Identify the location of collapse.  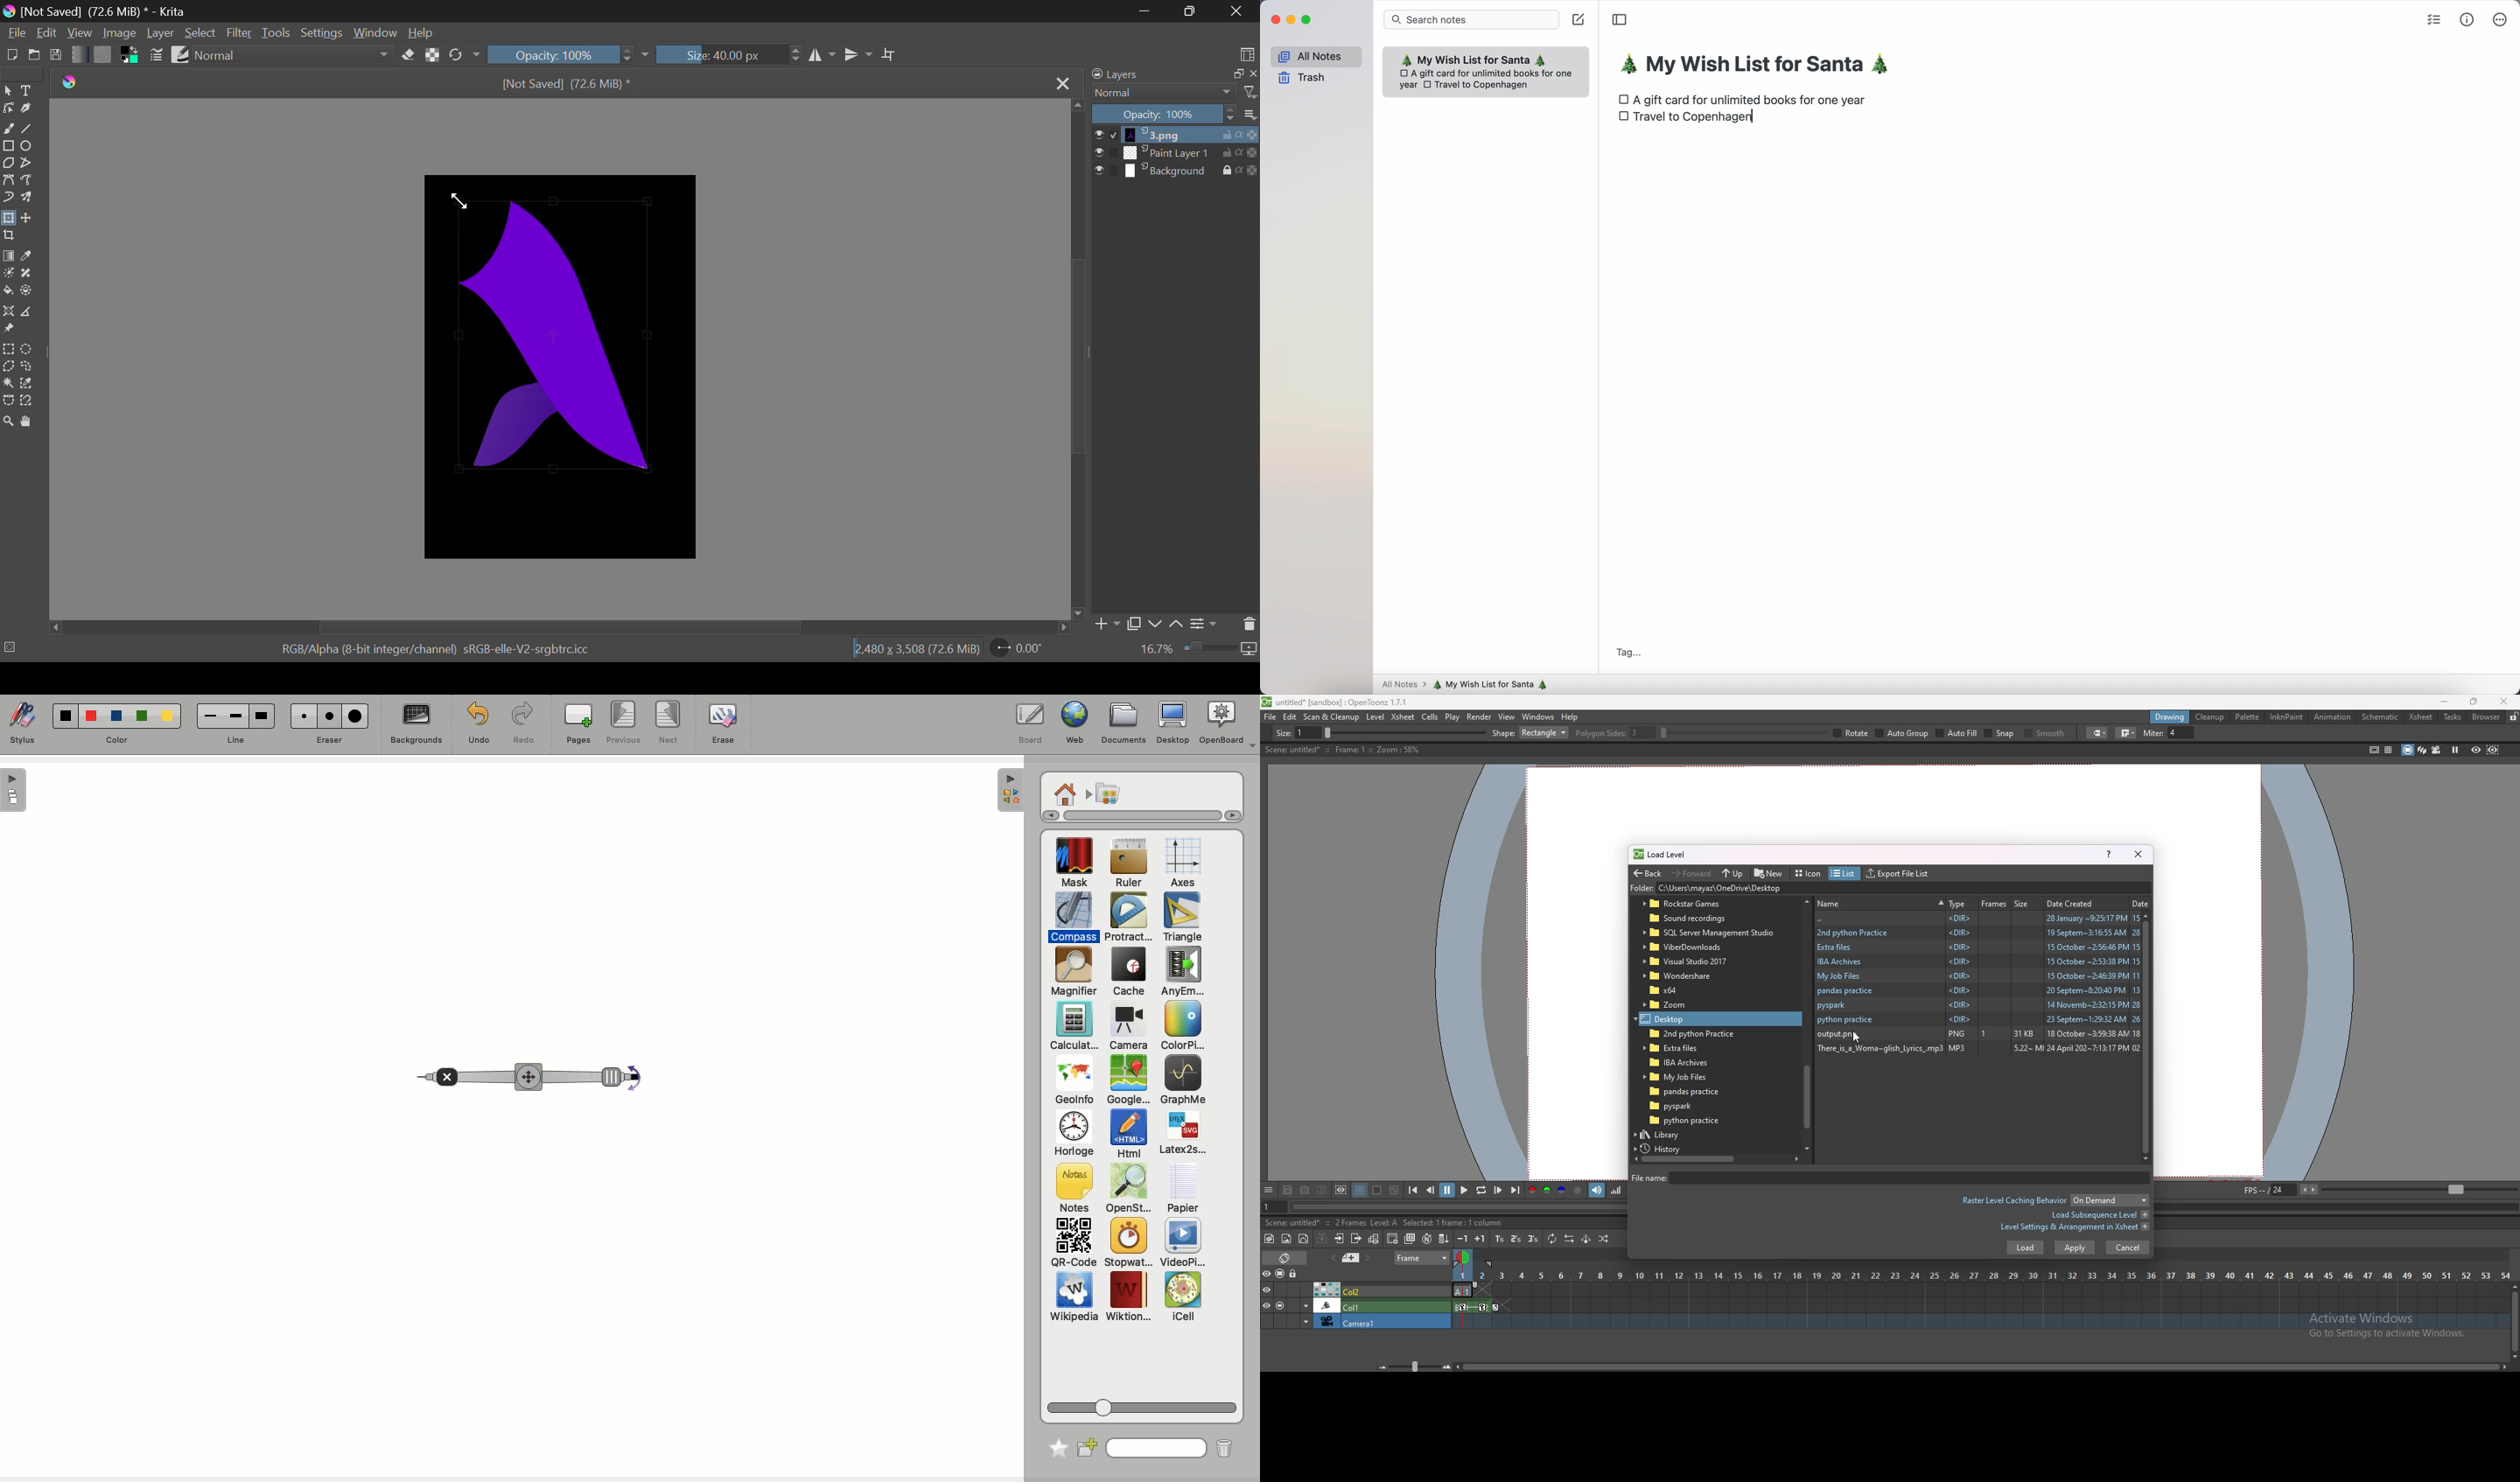
(1322, 1238).